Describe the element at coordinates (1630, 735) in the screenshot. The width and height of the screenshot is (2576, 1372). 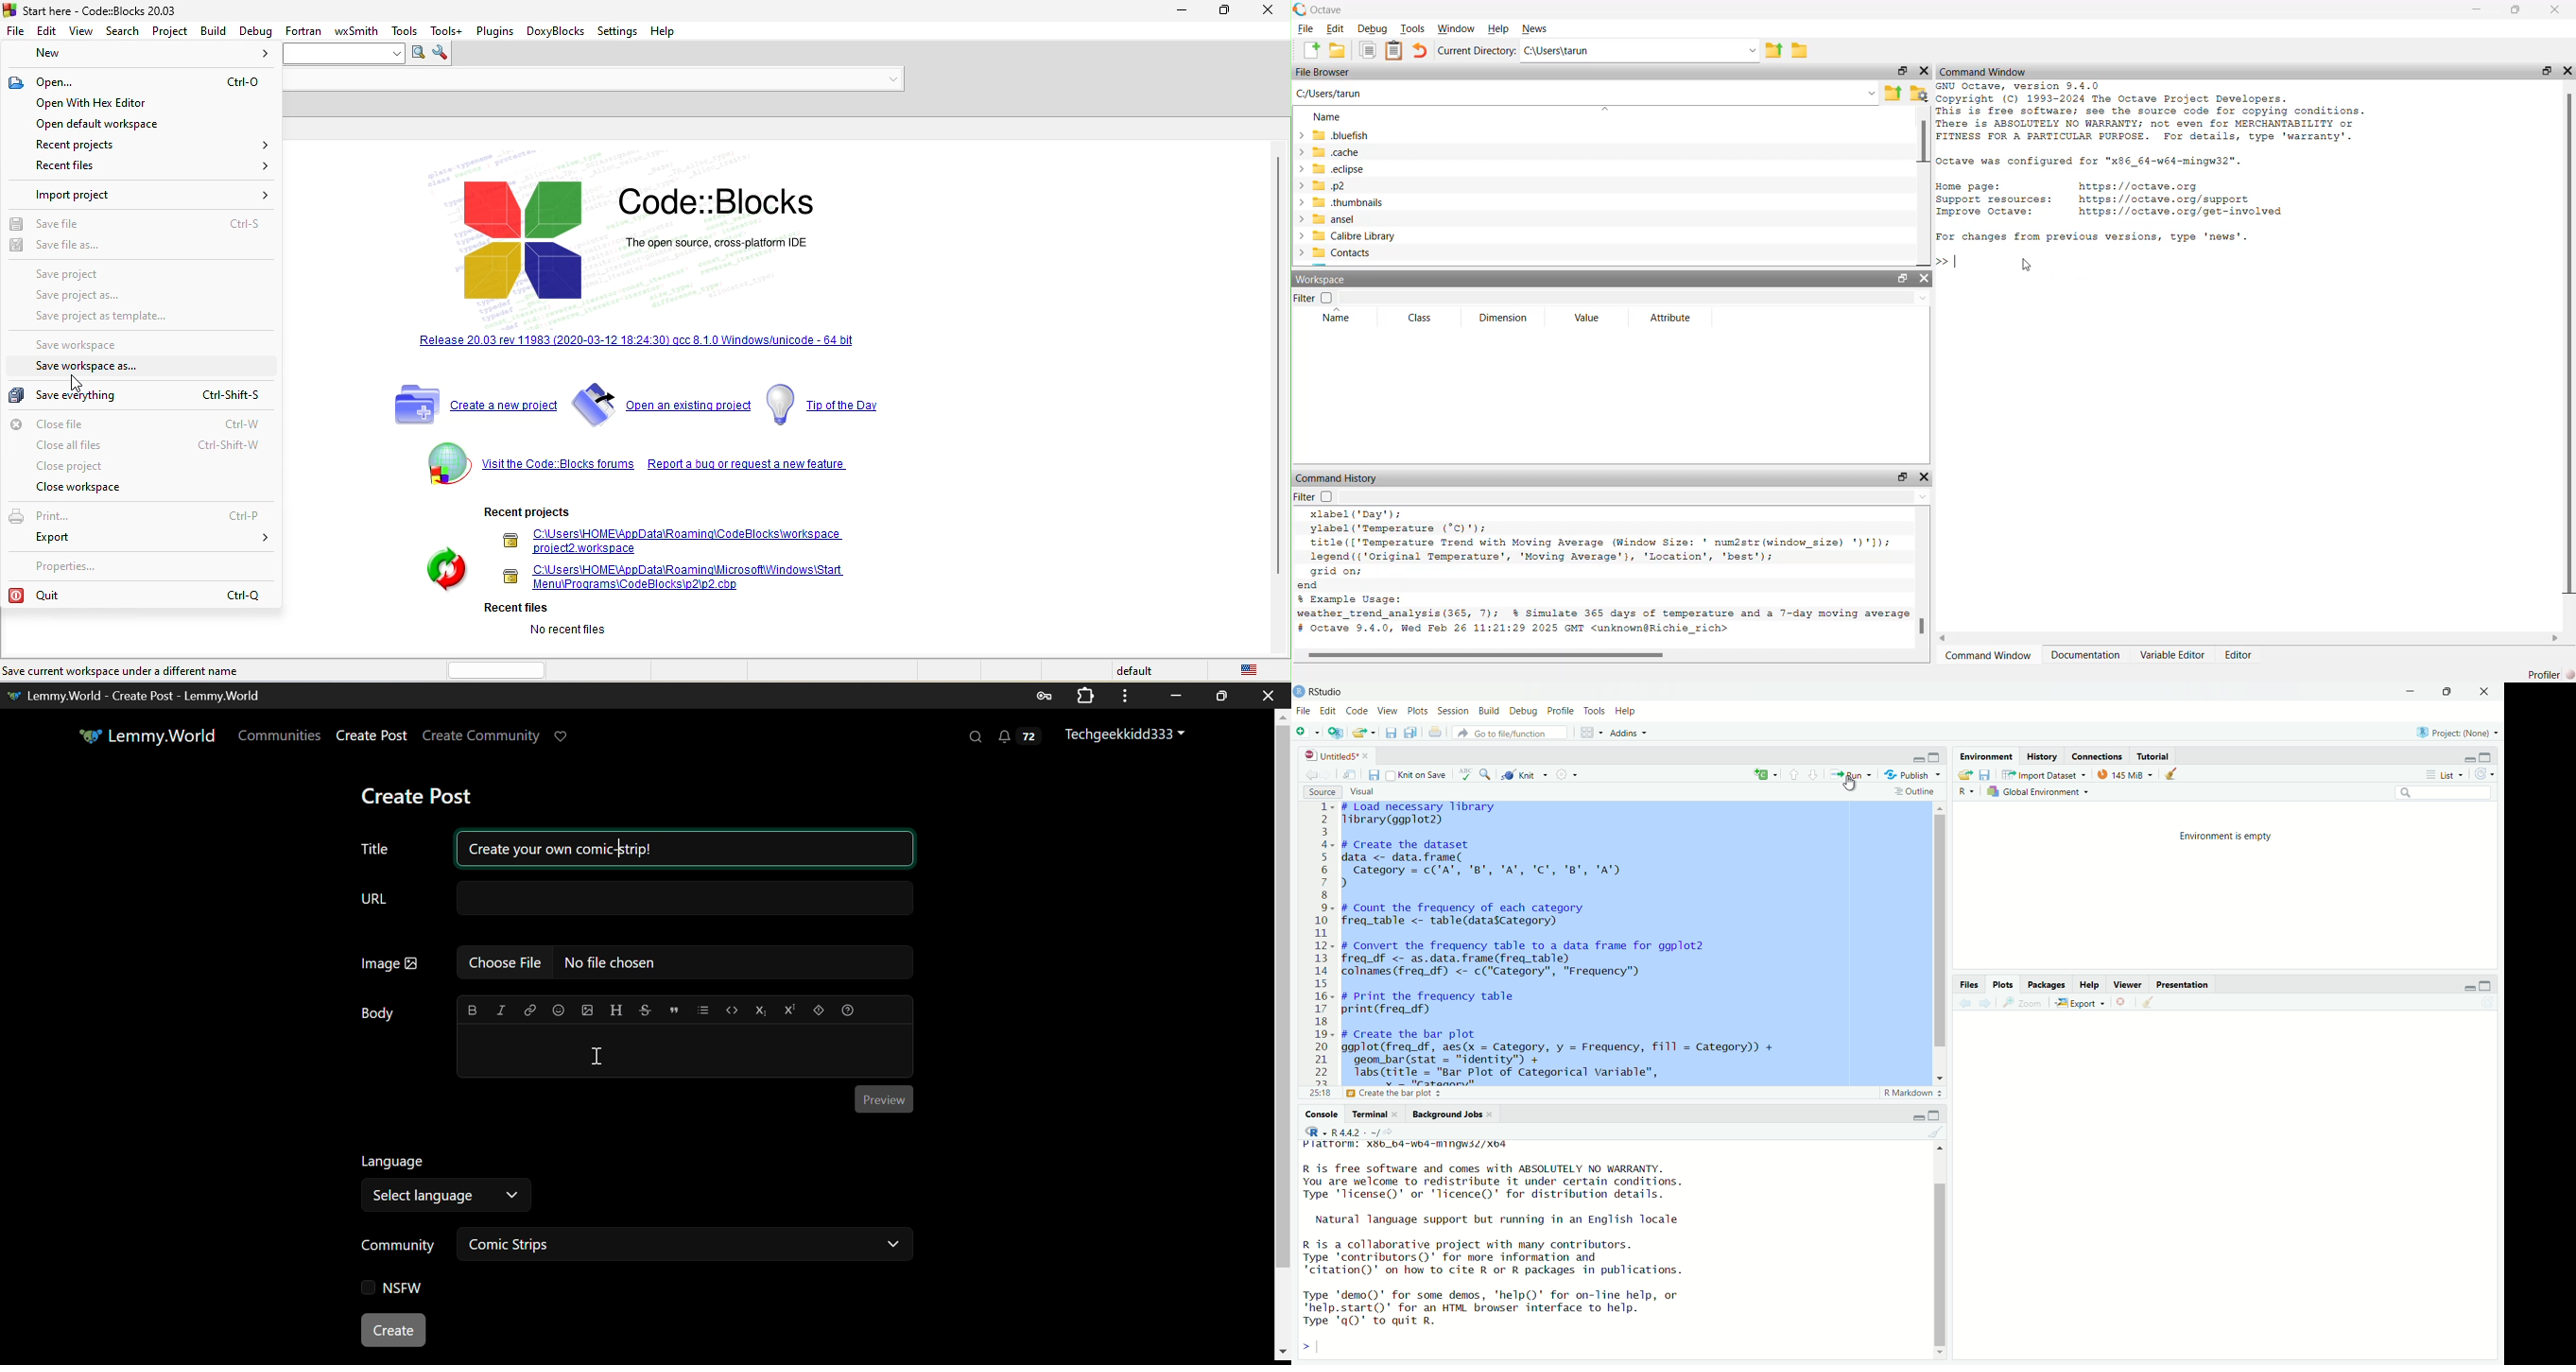
I see `Addins` at that location.